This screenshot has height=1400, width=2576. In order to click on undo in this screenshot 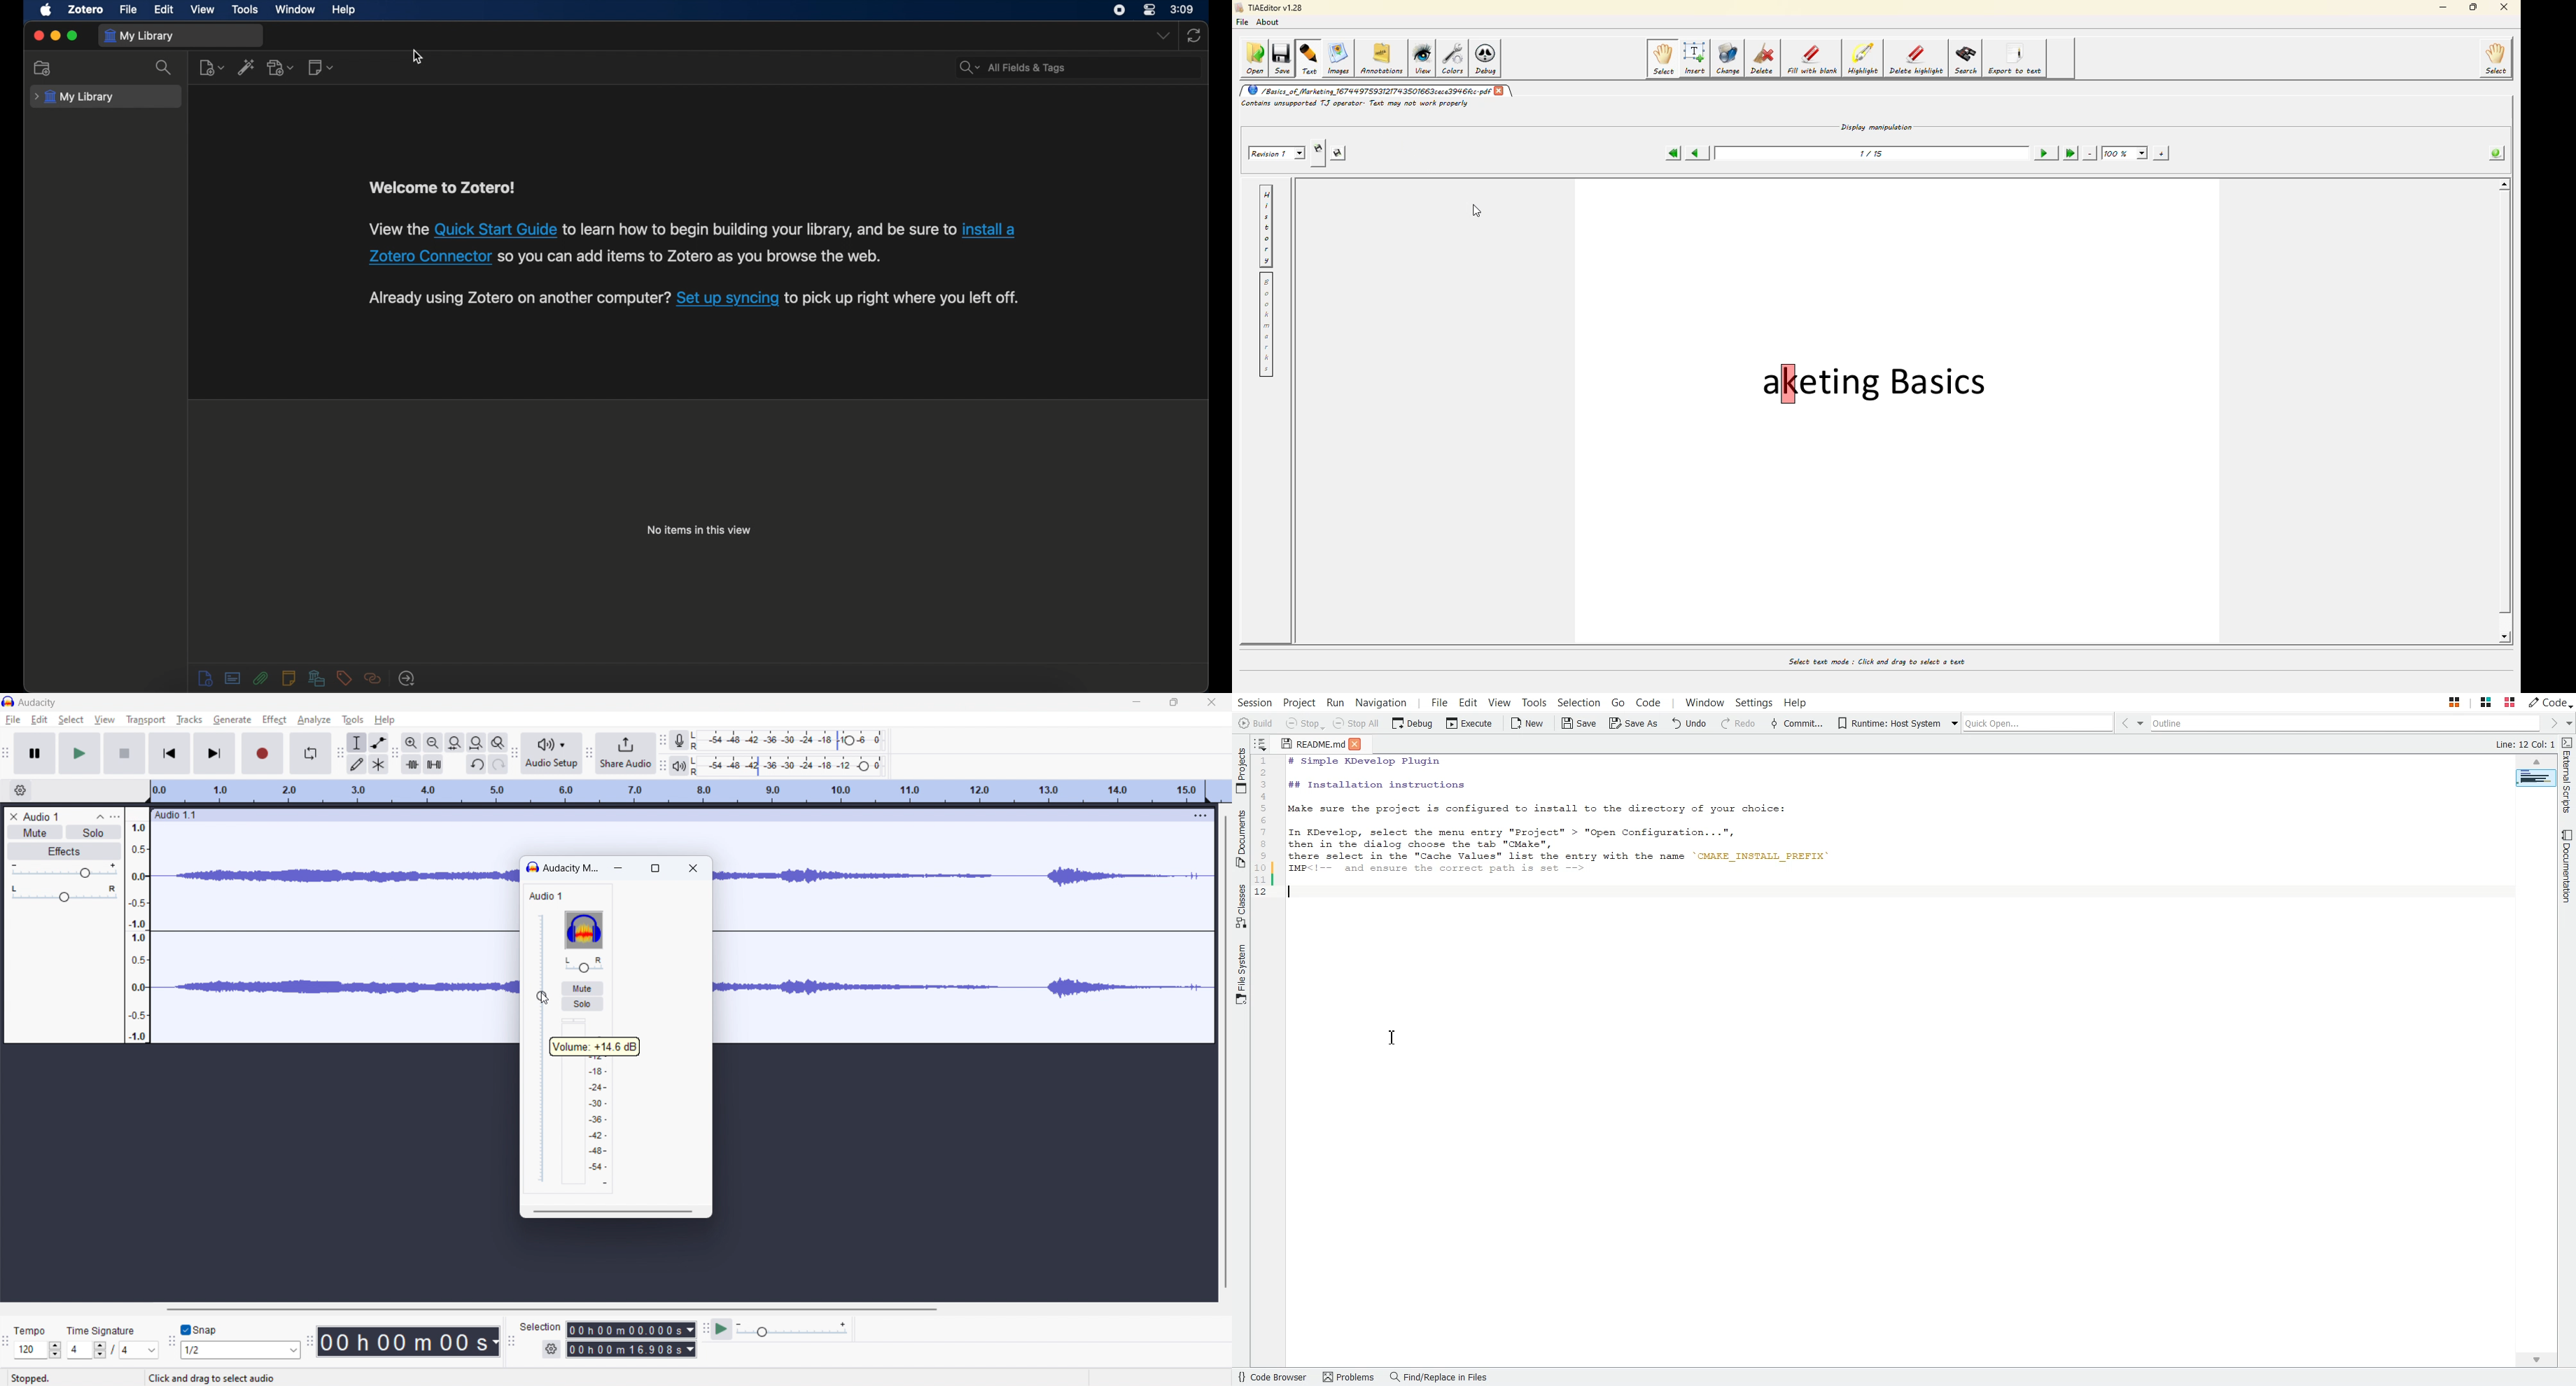, I will do `click(476, 765)`.